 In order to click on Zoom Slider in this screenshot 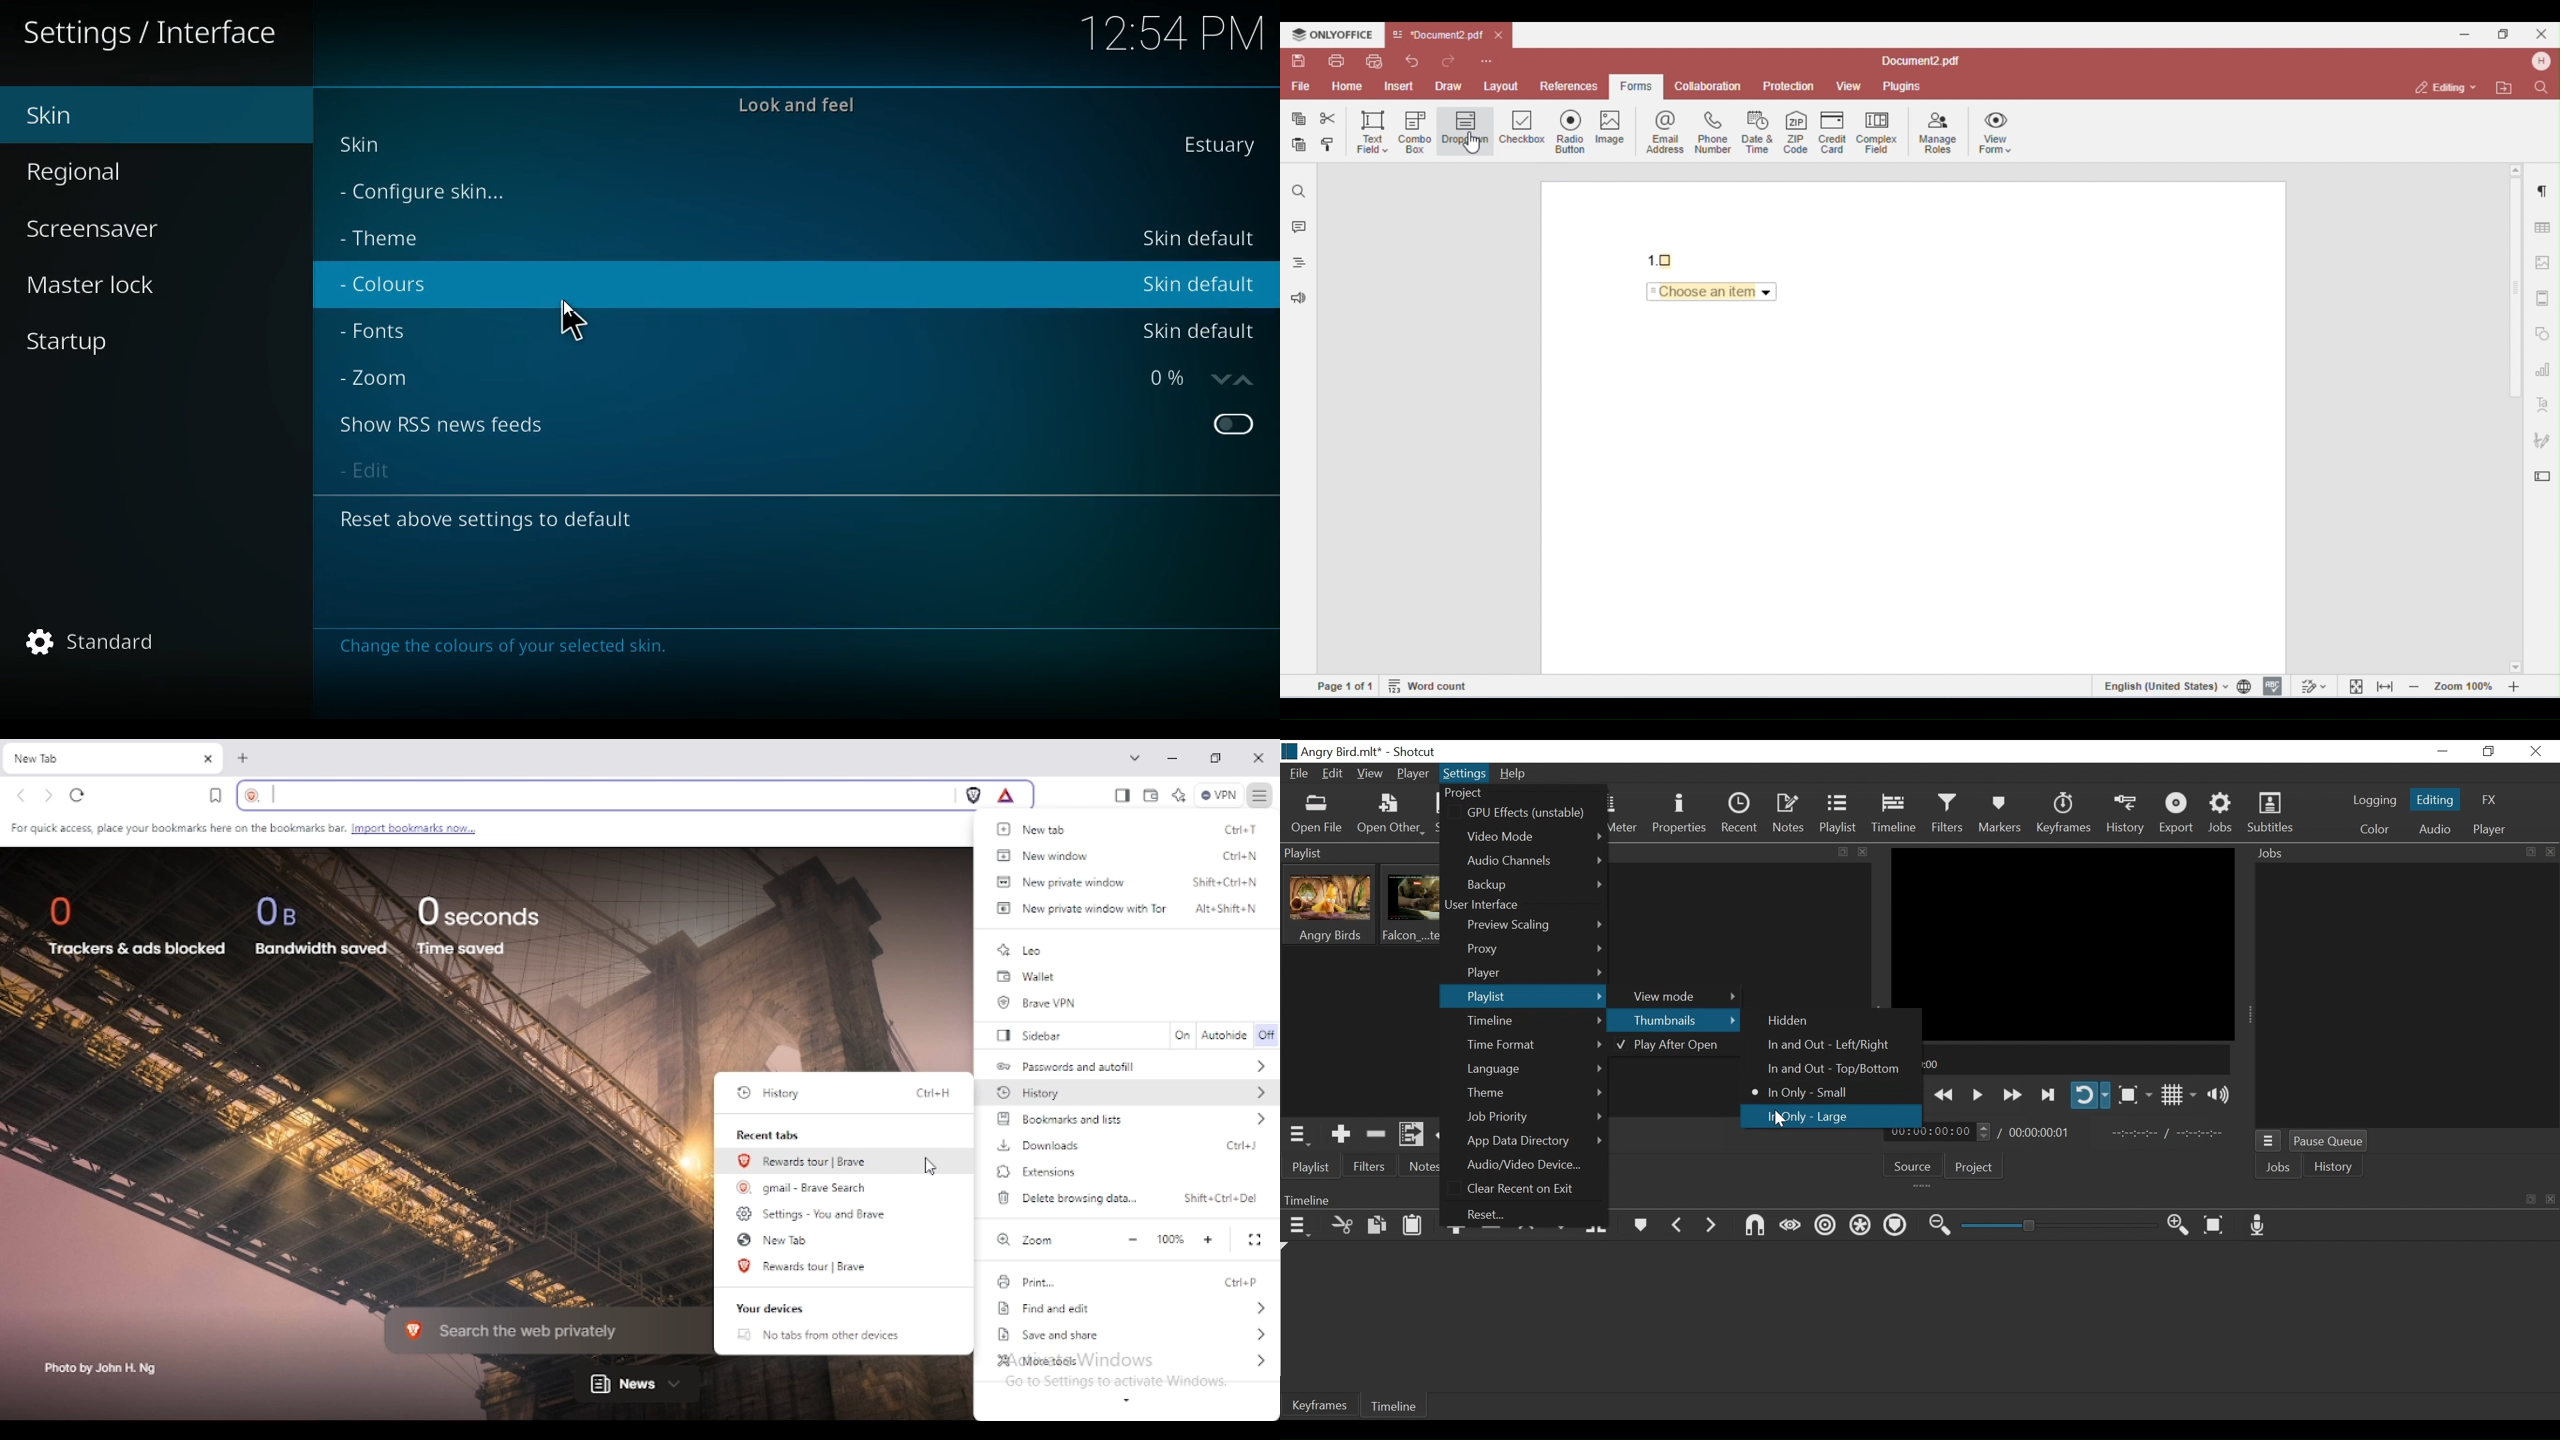, I will do `click(2058, 1225)`.